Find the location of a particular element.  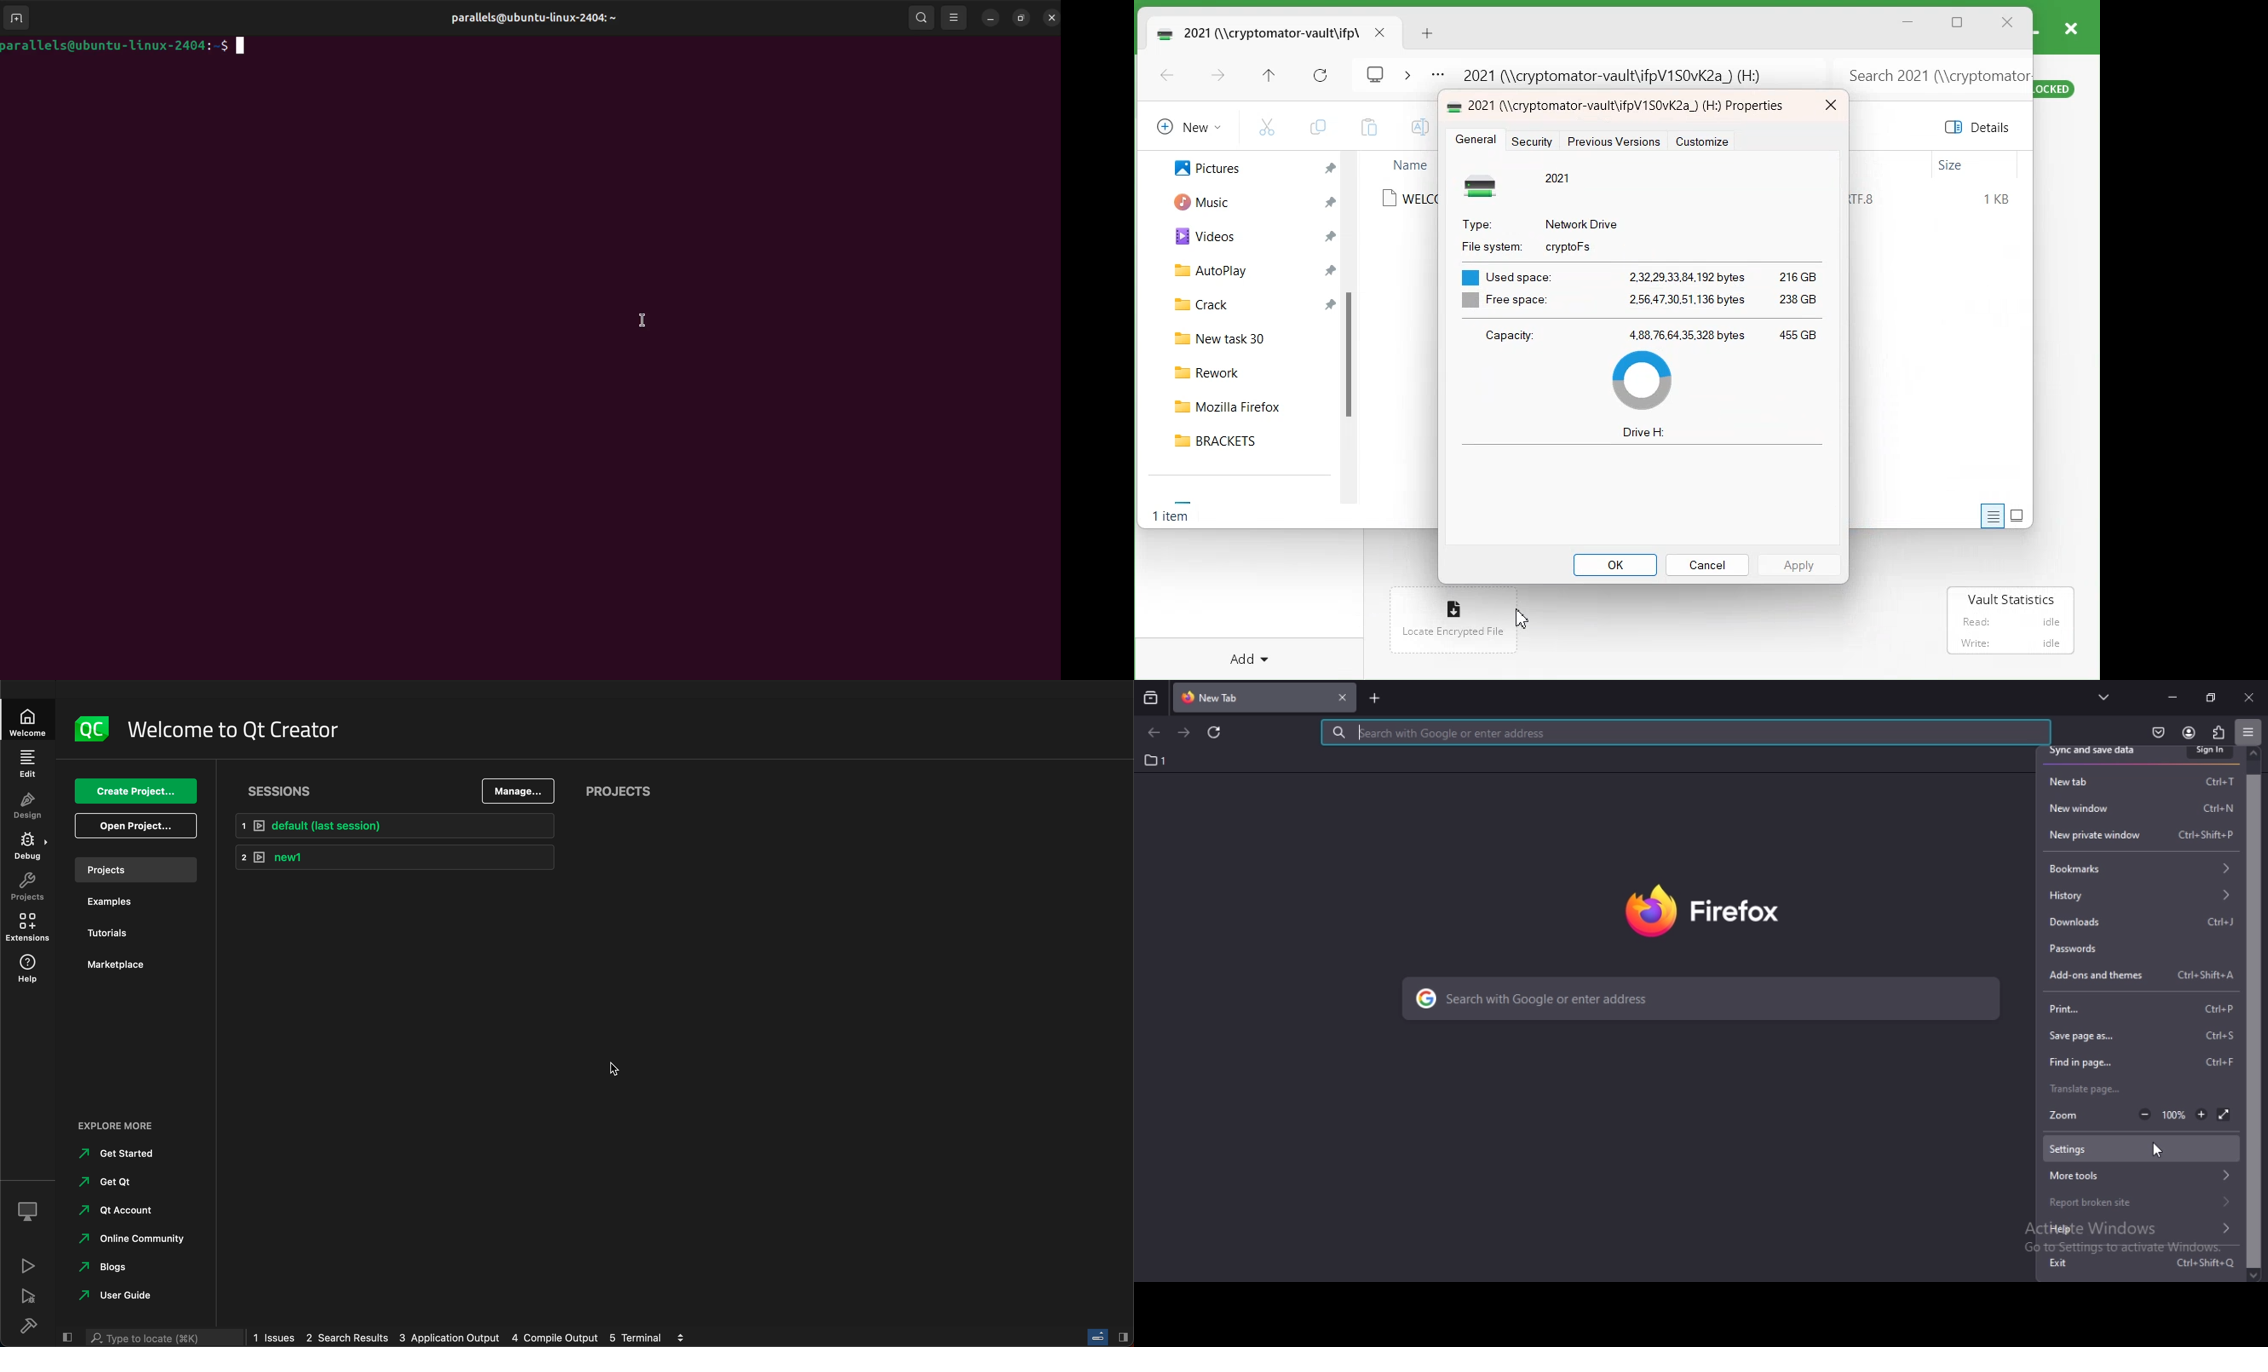

Text 1 is located at coordinates (1631, 107).